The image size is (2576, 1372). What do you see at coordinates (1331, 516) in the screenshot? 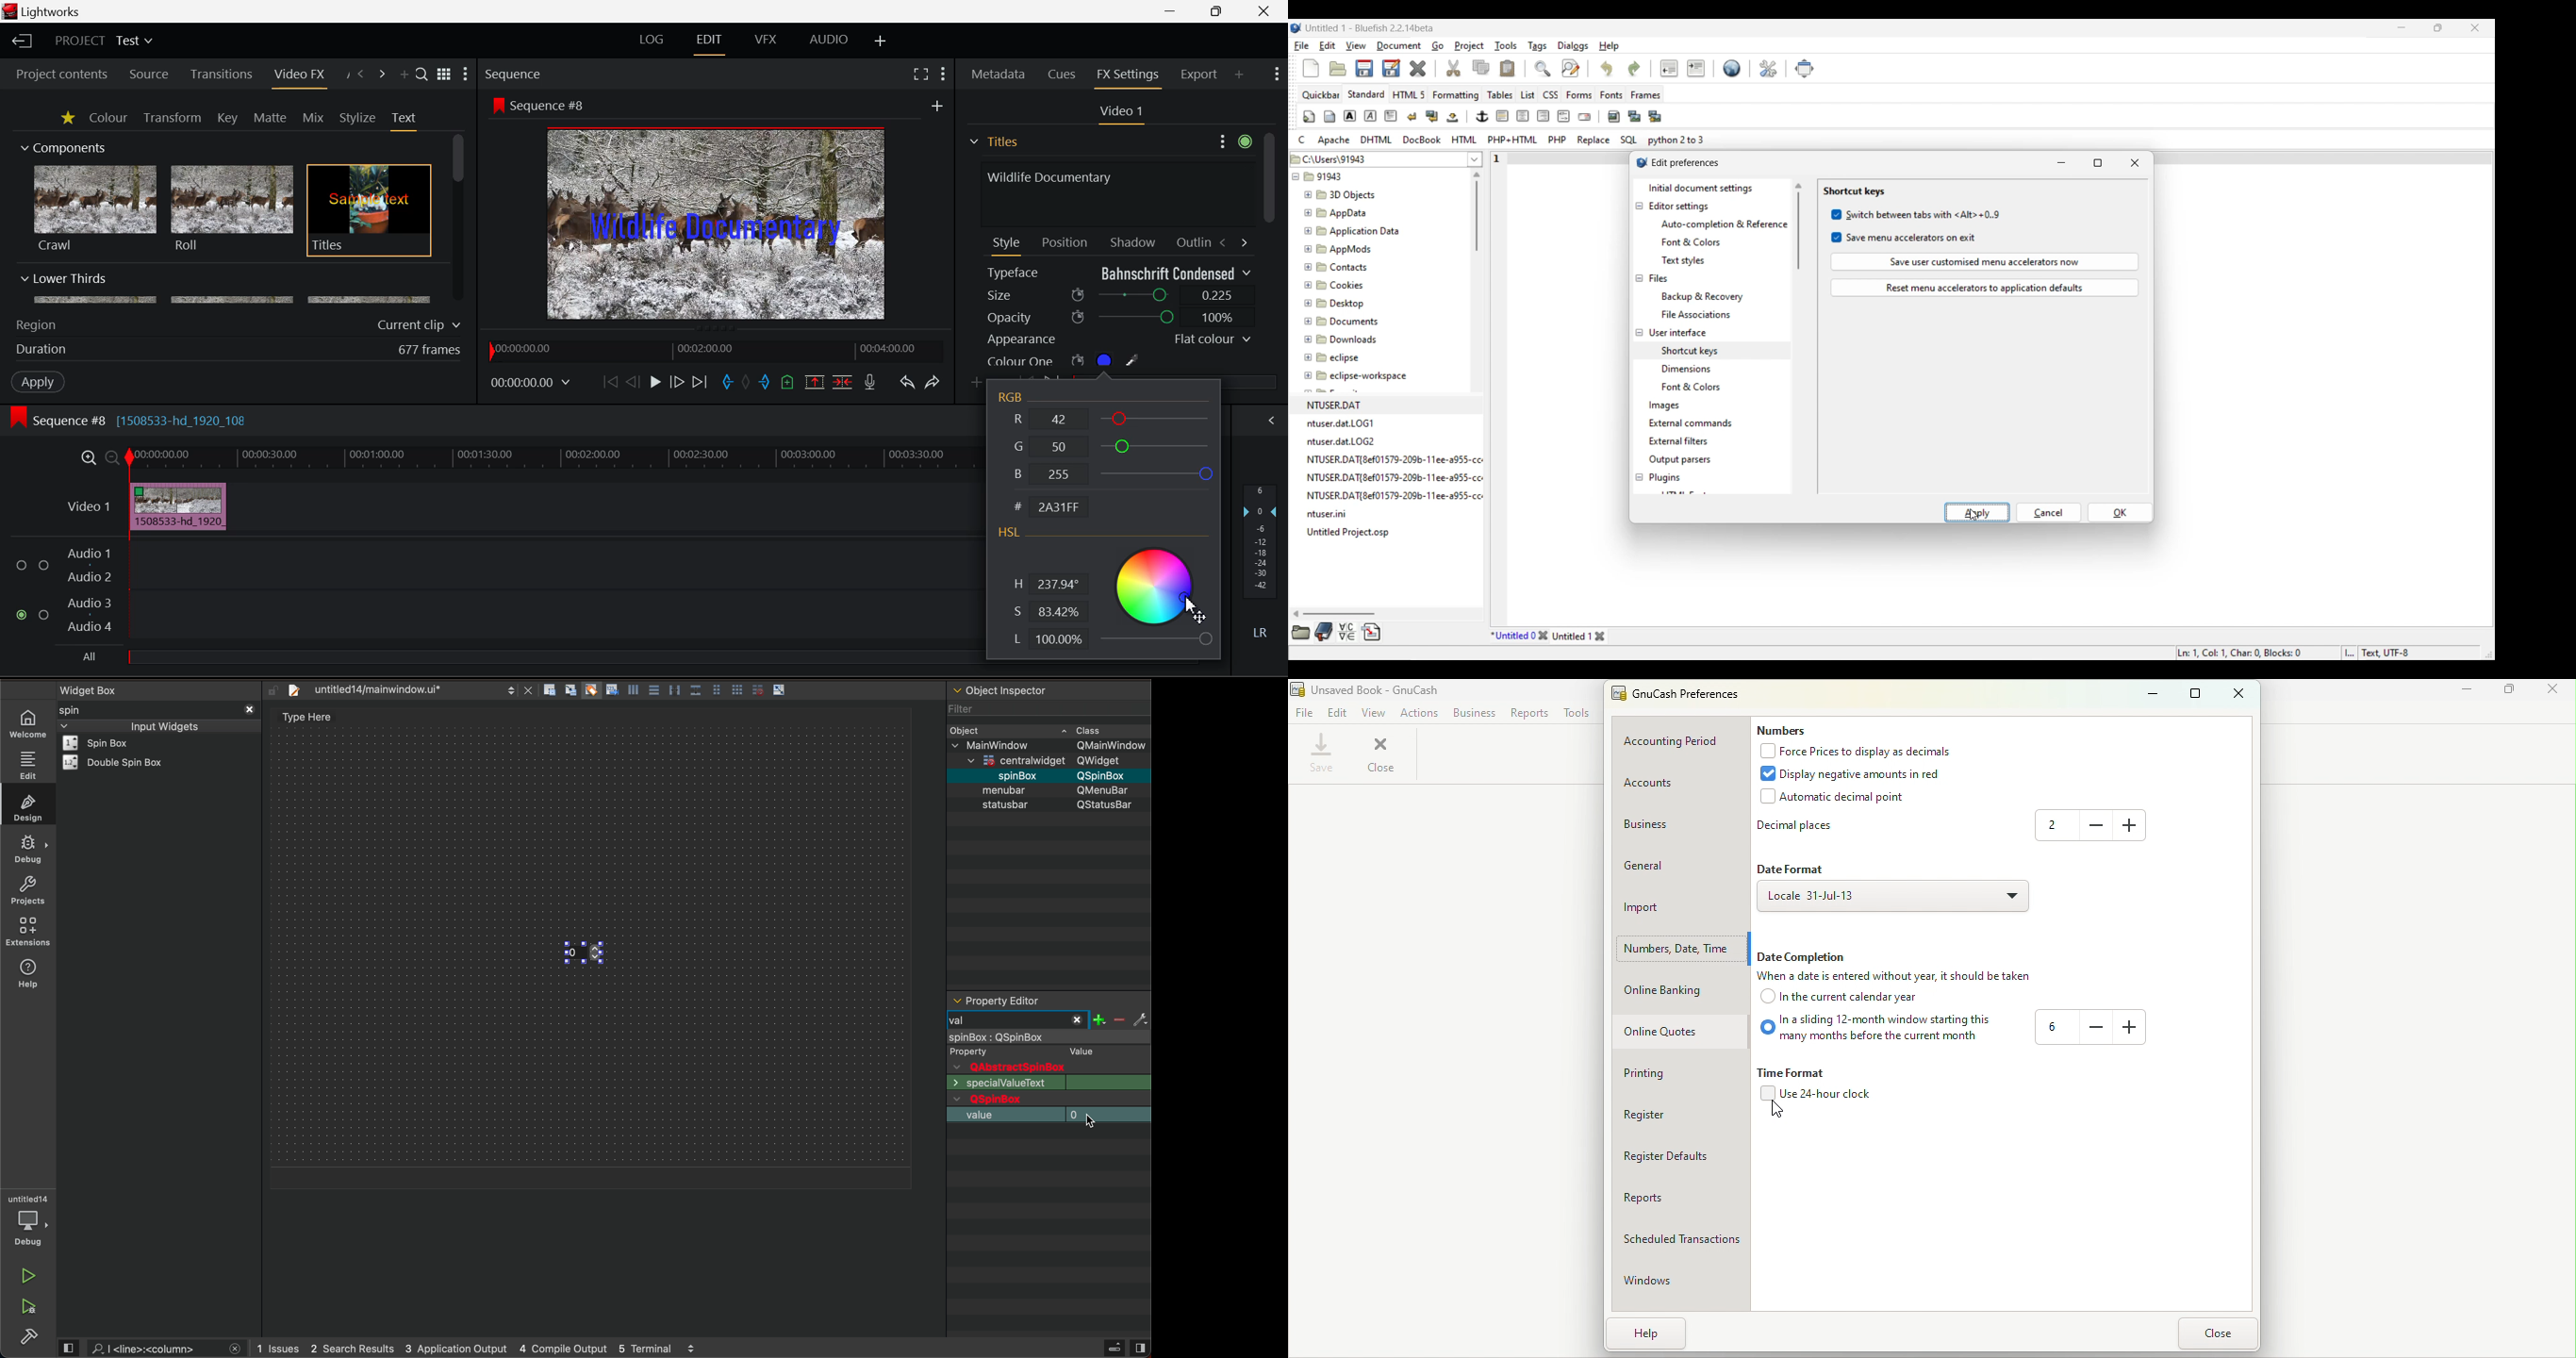
I see `ntuser.ini` at bounding box center [1331, 516].